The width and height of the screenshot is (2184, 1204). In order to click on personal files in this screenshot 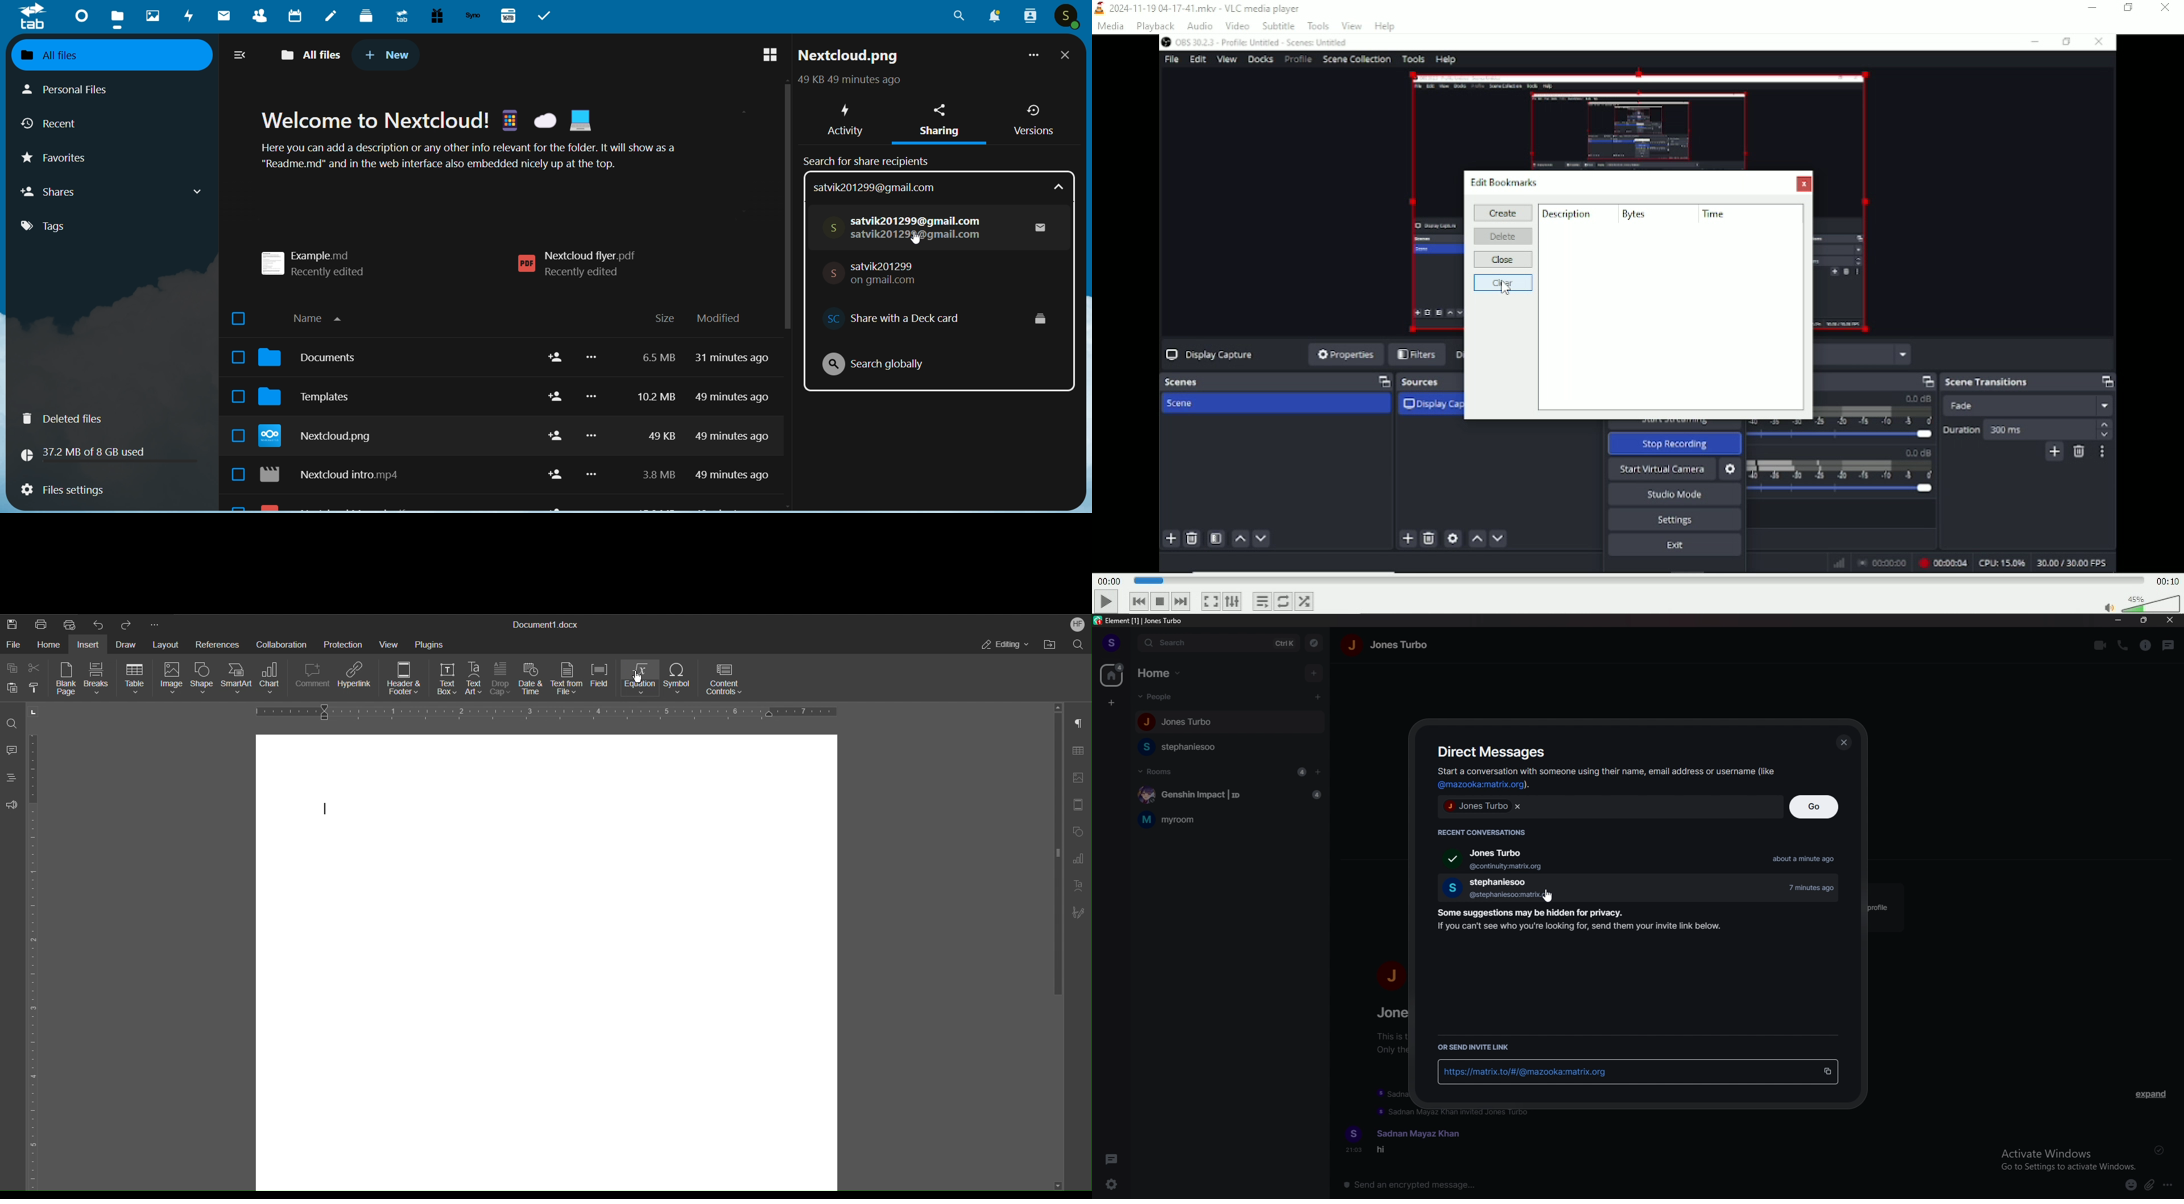, I will do `click(77, 88)`.